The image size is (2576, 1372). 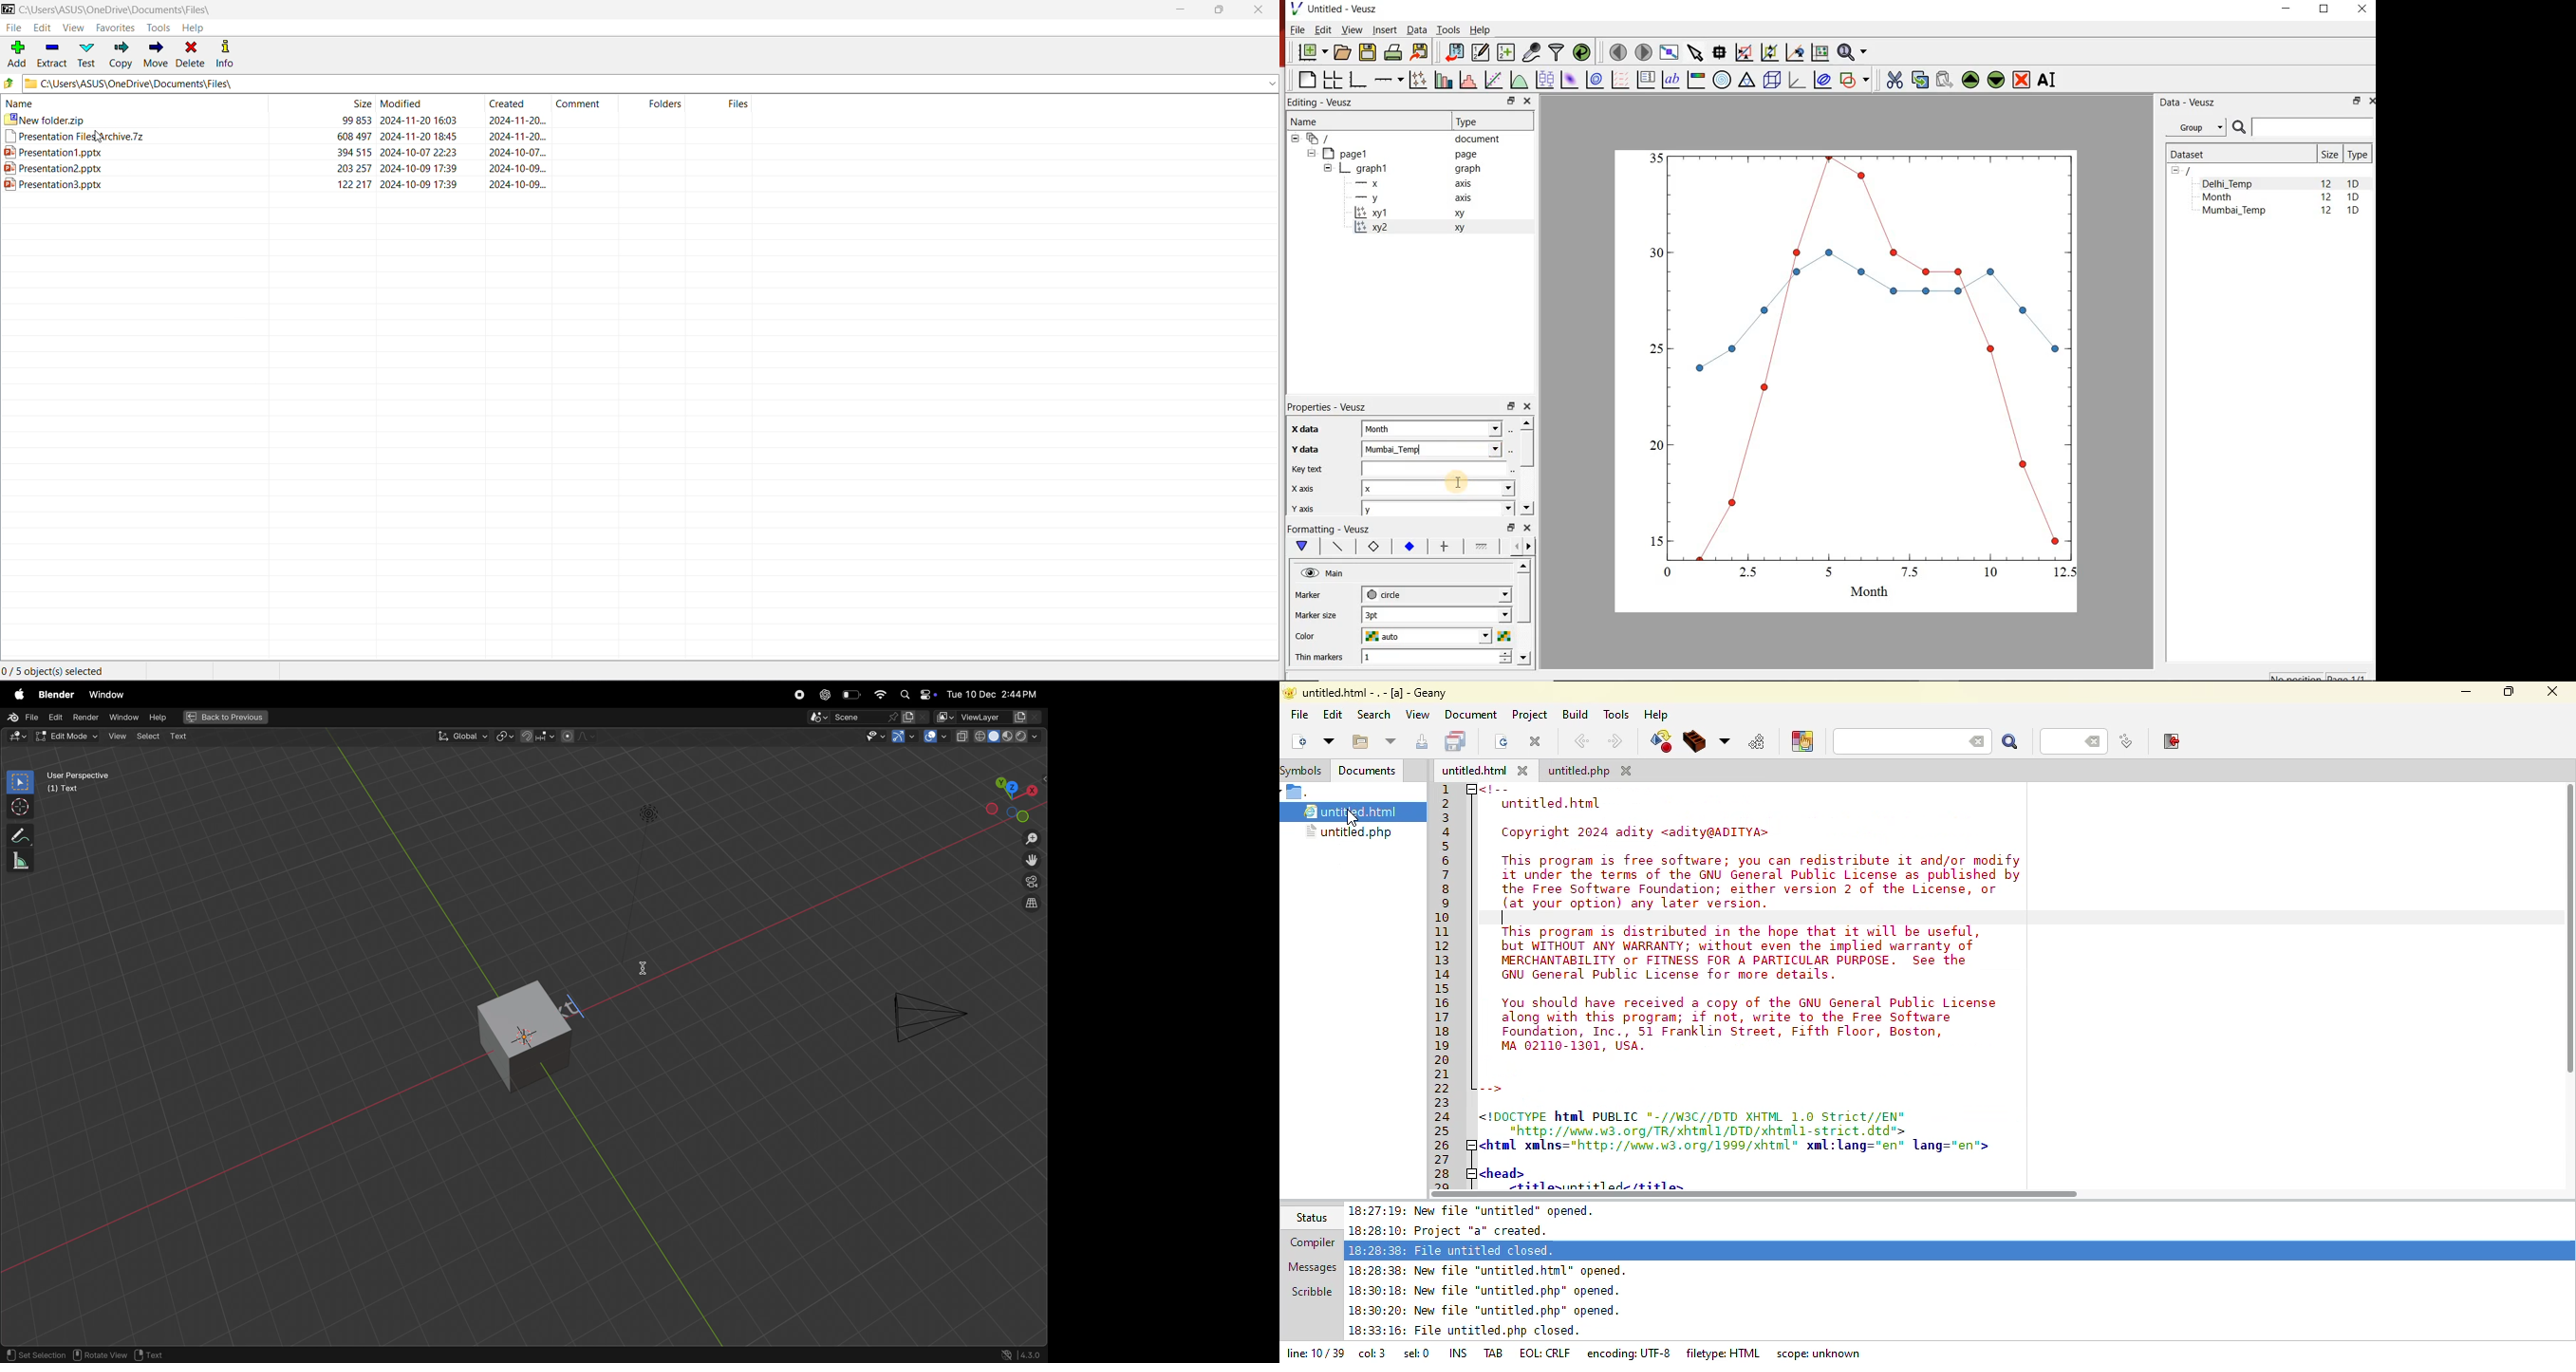 What do you see at coordinates (193, 55) in the screenshot?
I see `Delete` at bounding box center [193, 55].